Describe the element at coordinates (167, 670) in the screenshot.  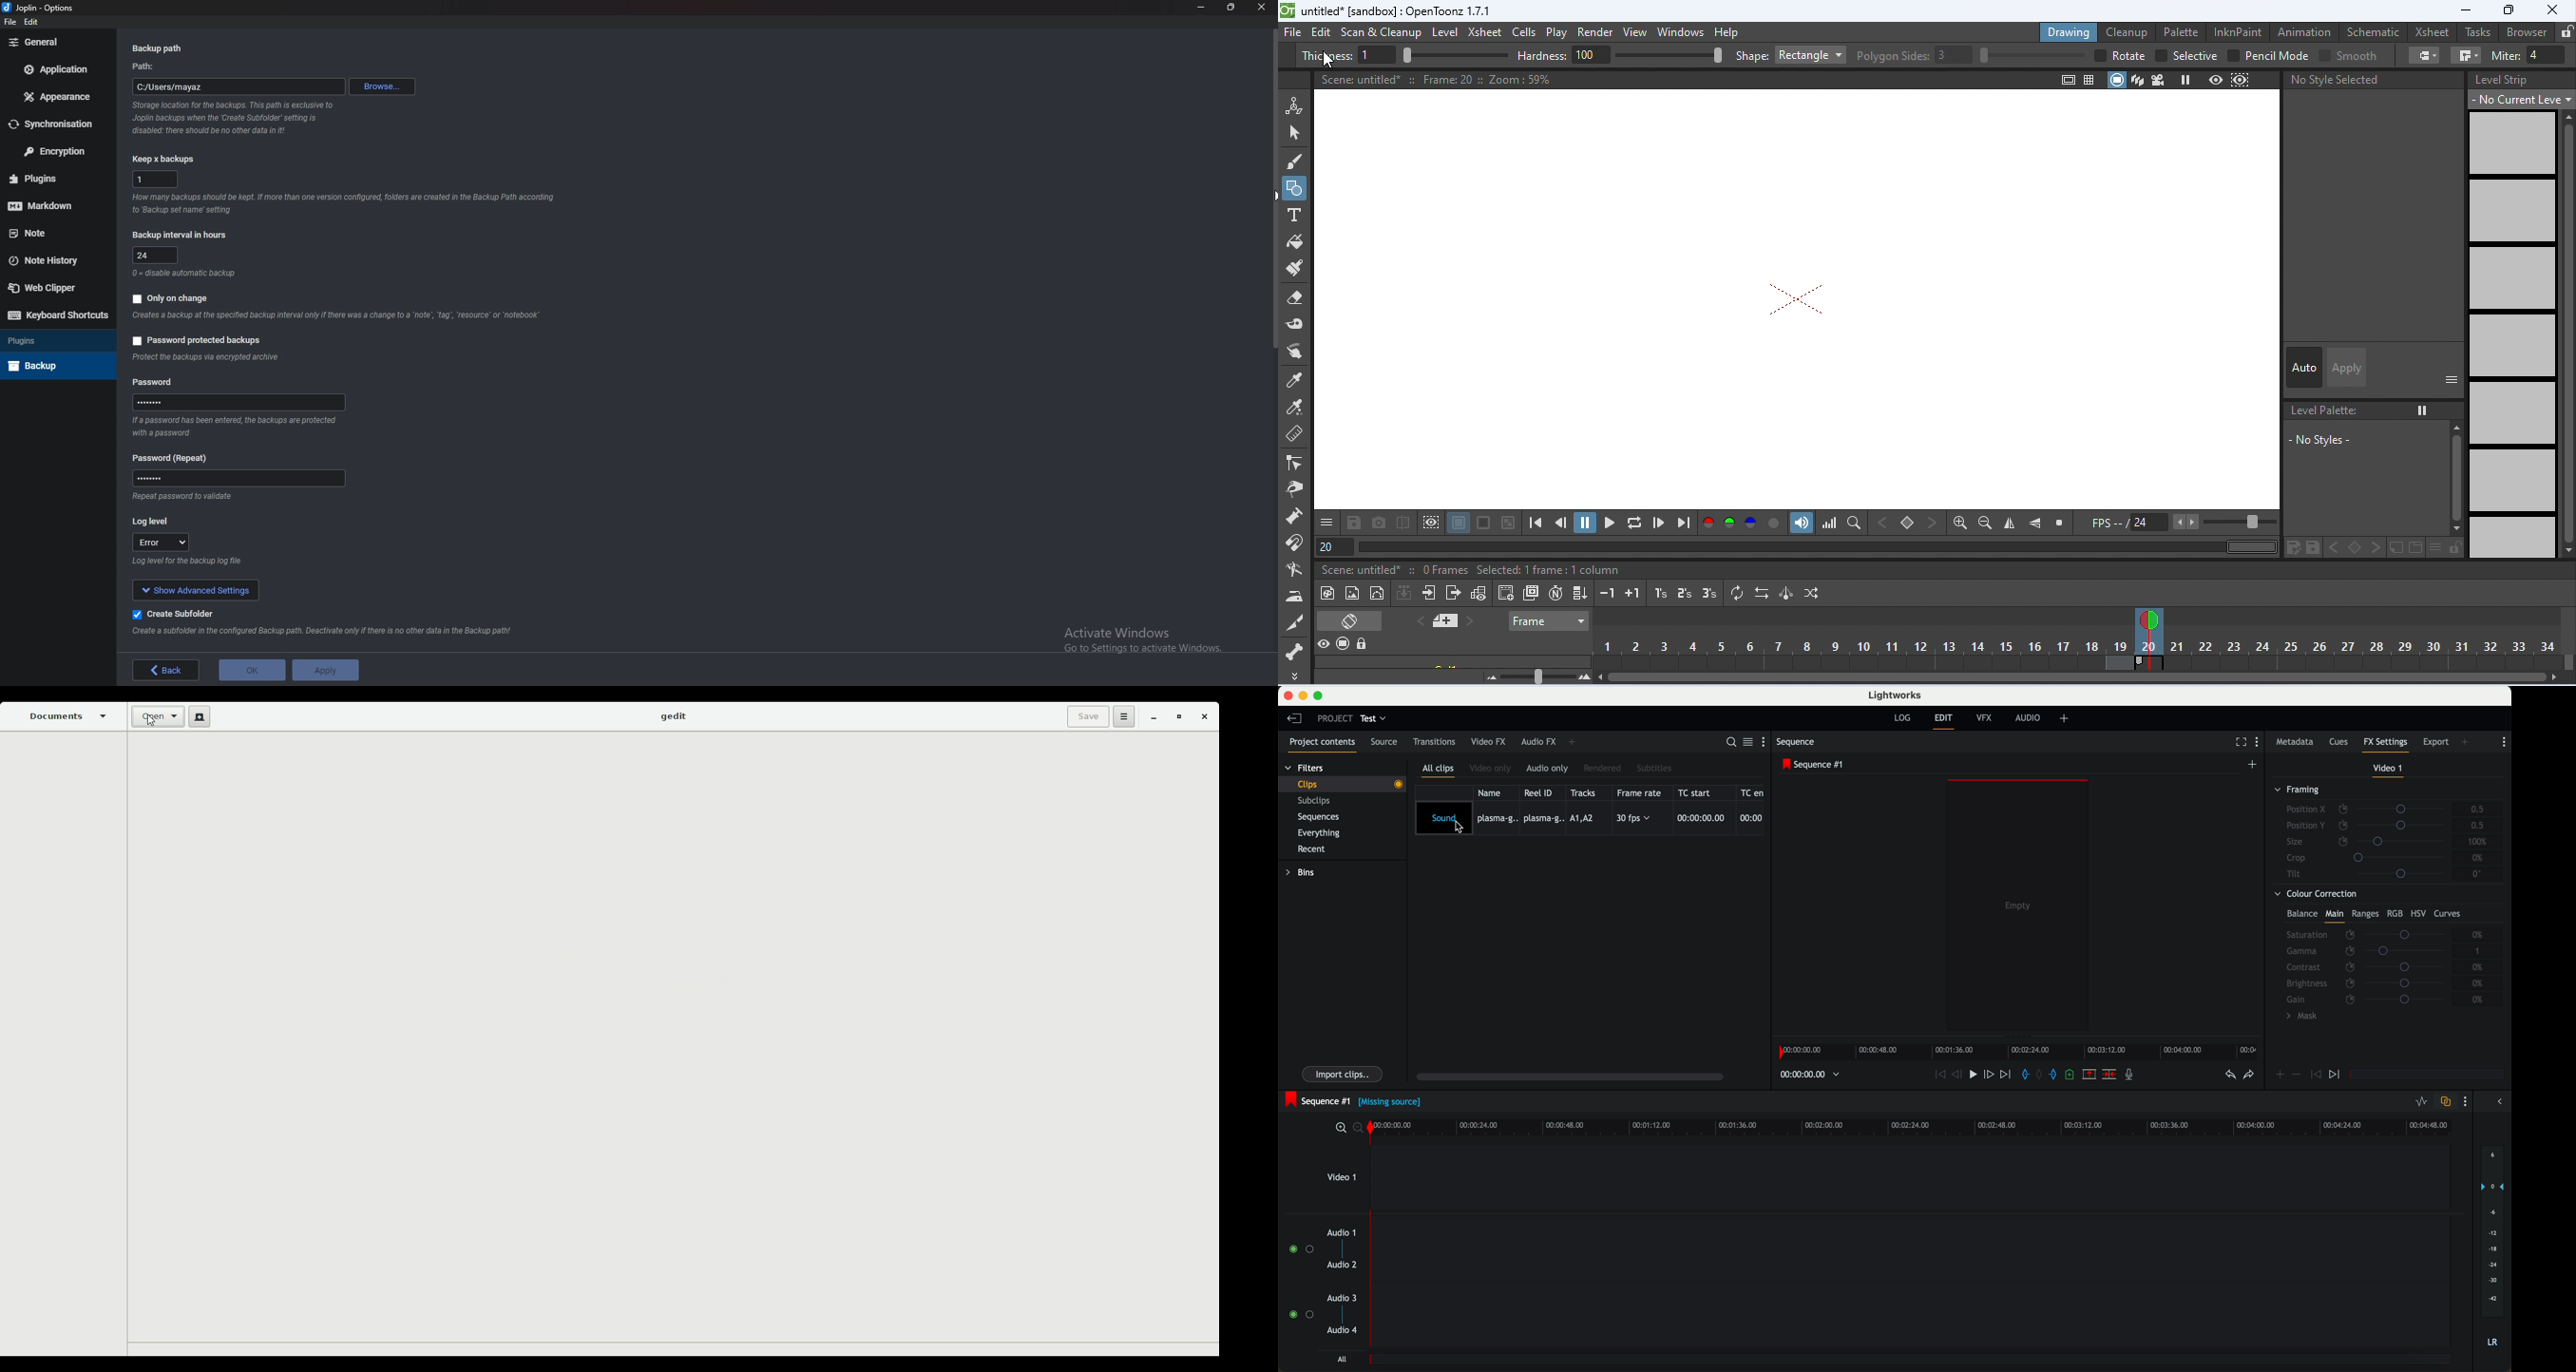
I see `back` at that location.